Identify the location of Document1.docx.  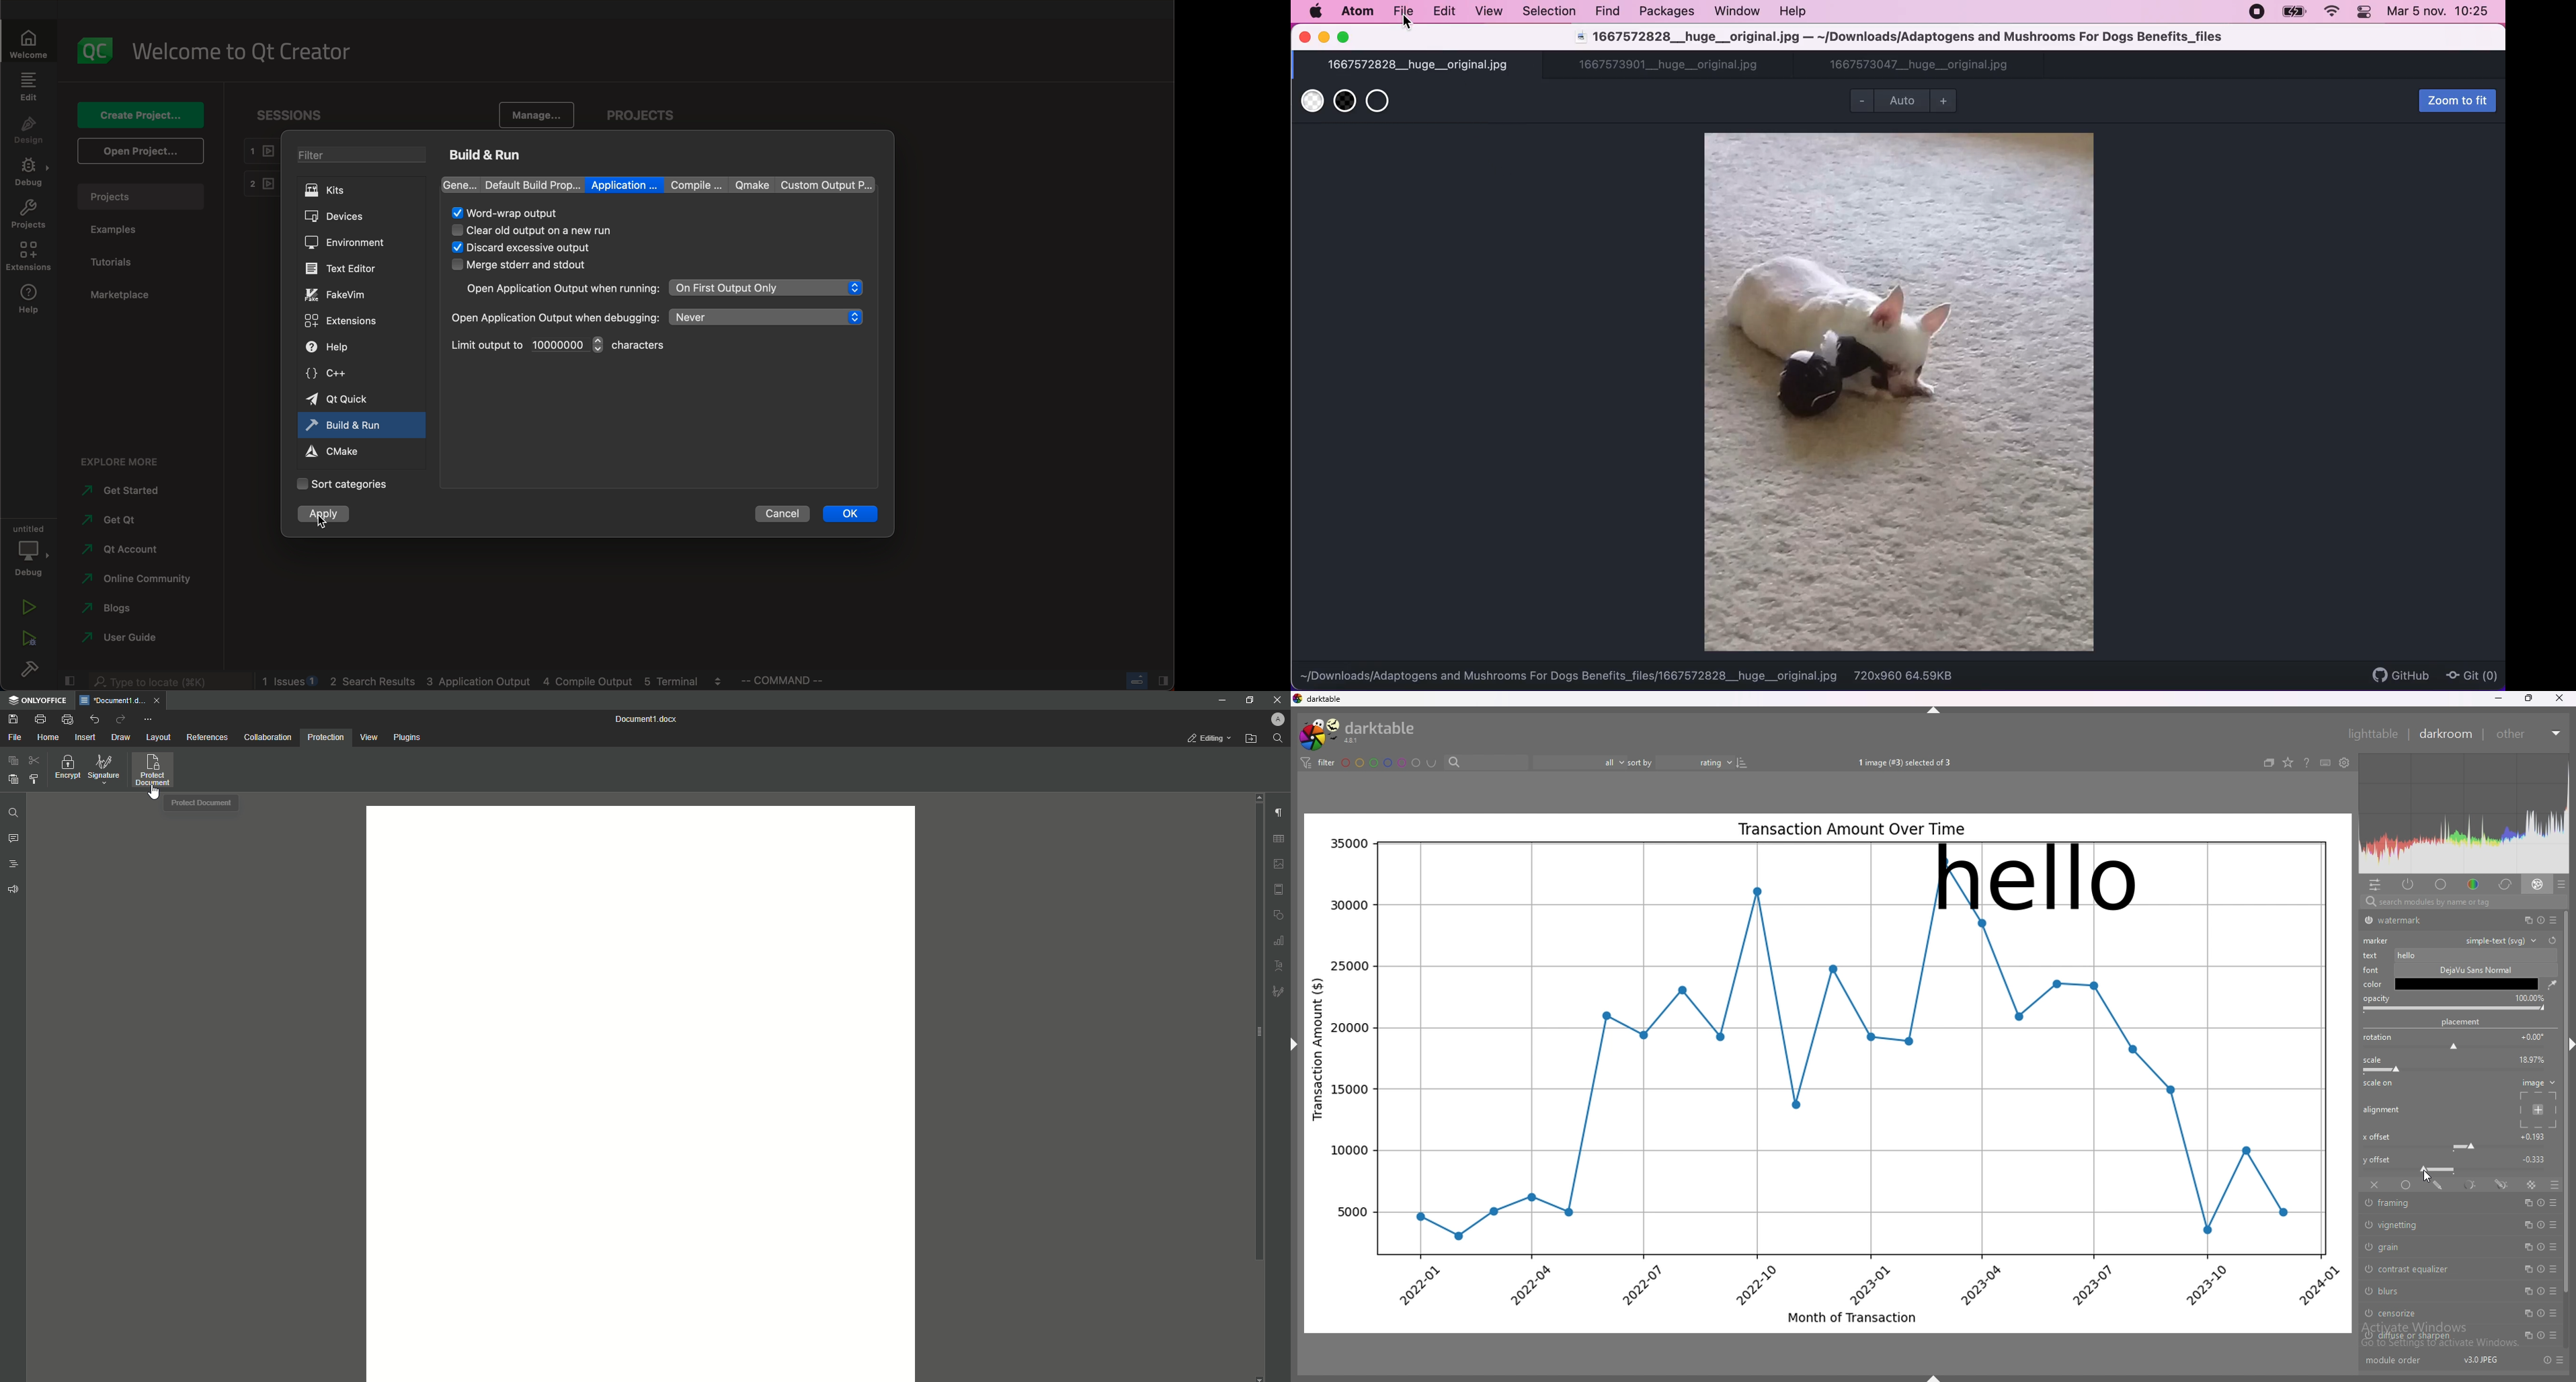
(112, 700).